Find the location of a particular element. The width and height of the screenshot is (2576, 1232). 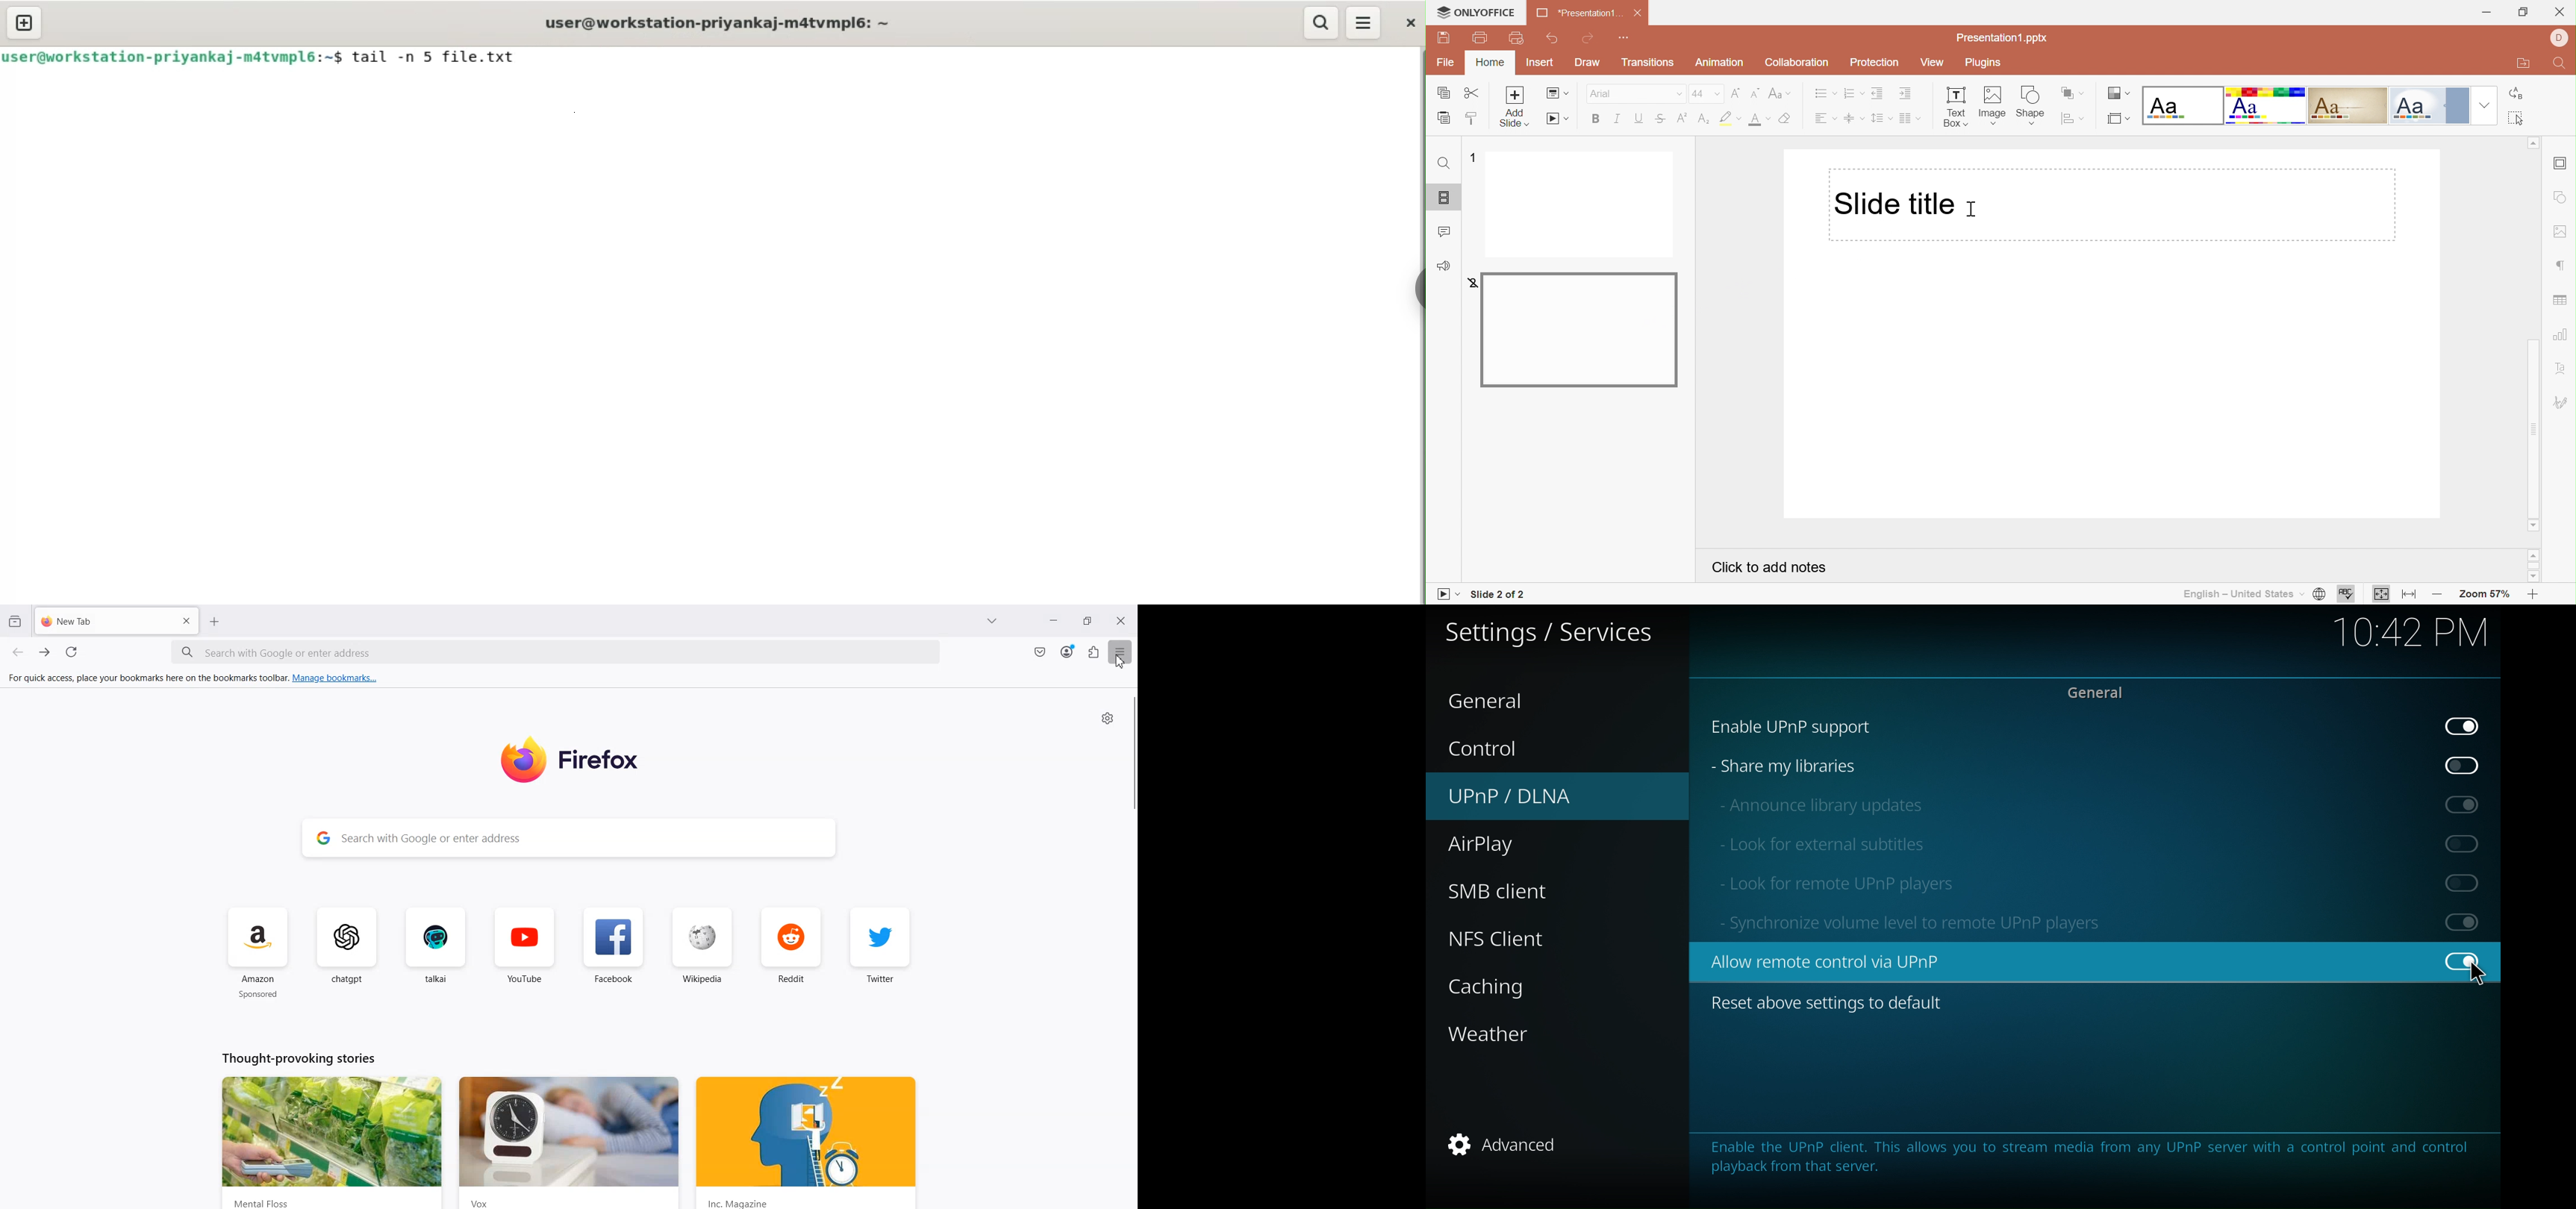

y
) is
| fy 2x
EC)
Inc. Magazine is located at coordinates (808, 1141).